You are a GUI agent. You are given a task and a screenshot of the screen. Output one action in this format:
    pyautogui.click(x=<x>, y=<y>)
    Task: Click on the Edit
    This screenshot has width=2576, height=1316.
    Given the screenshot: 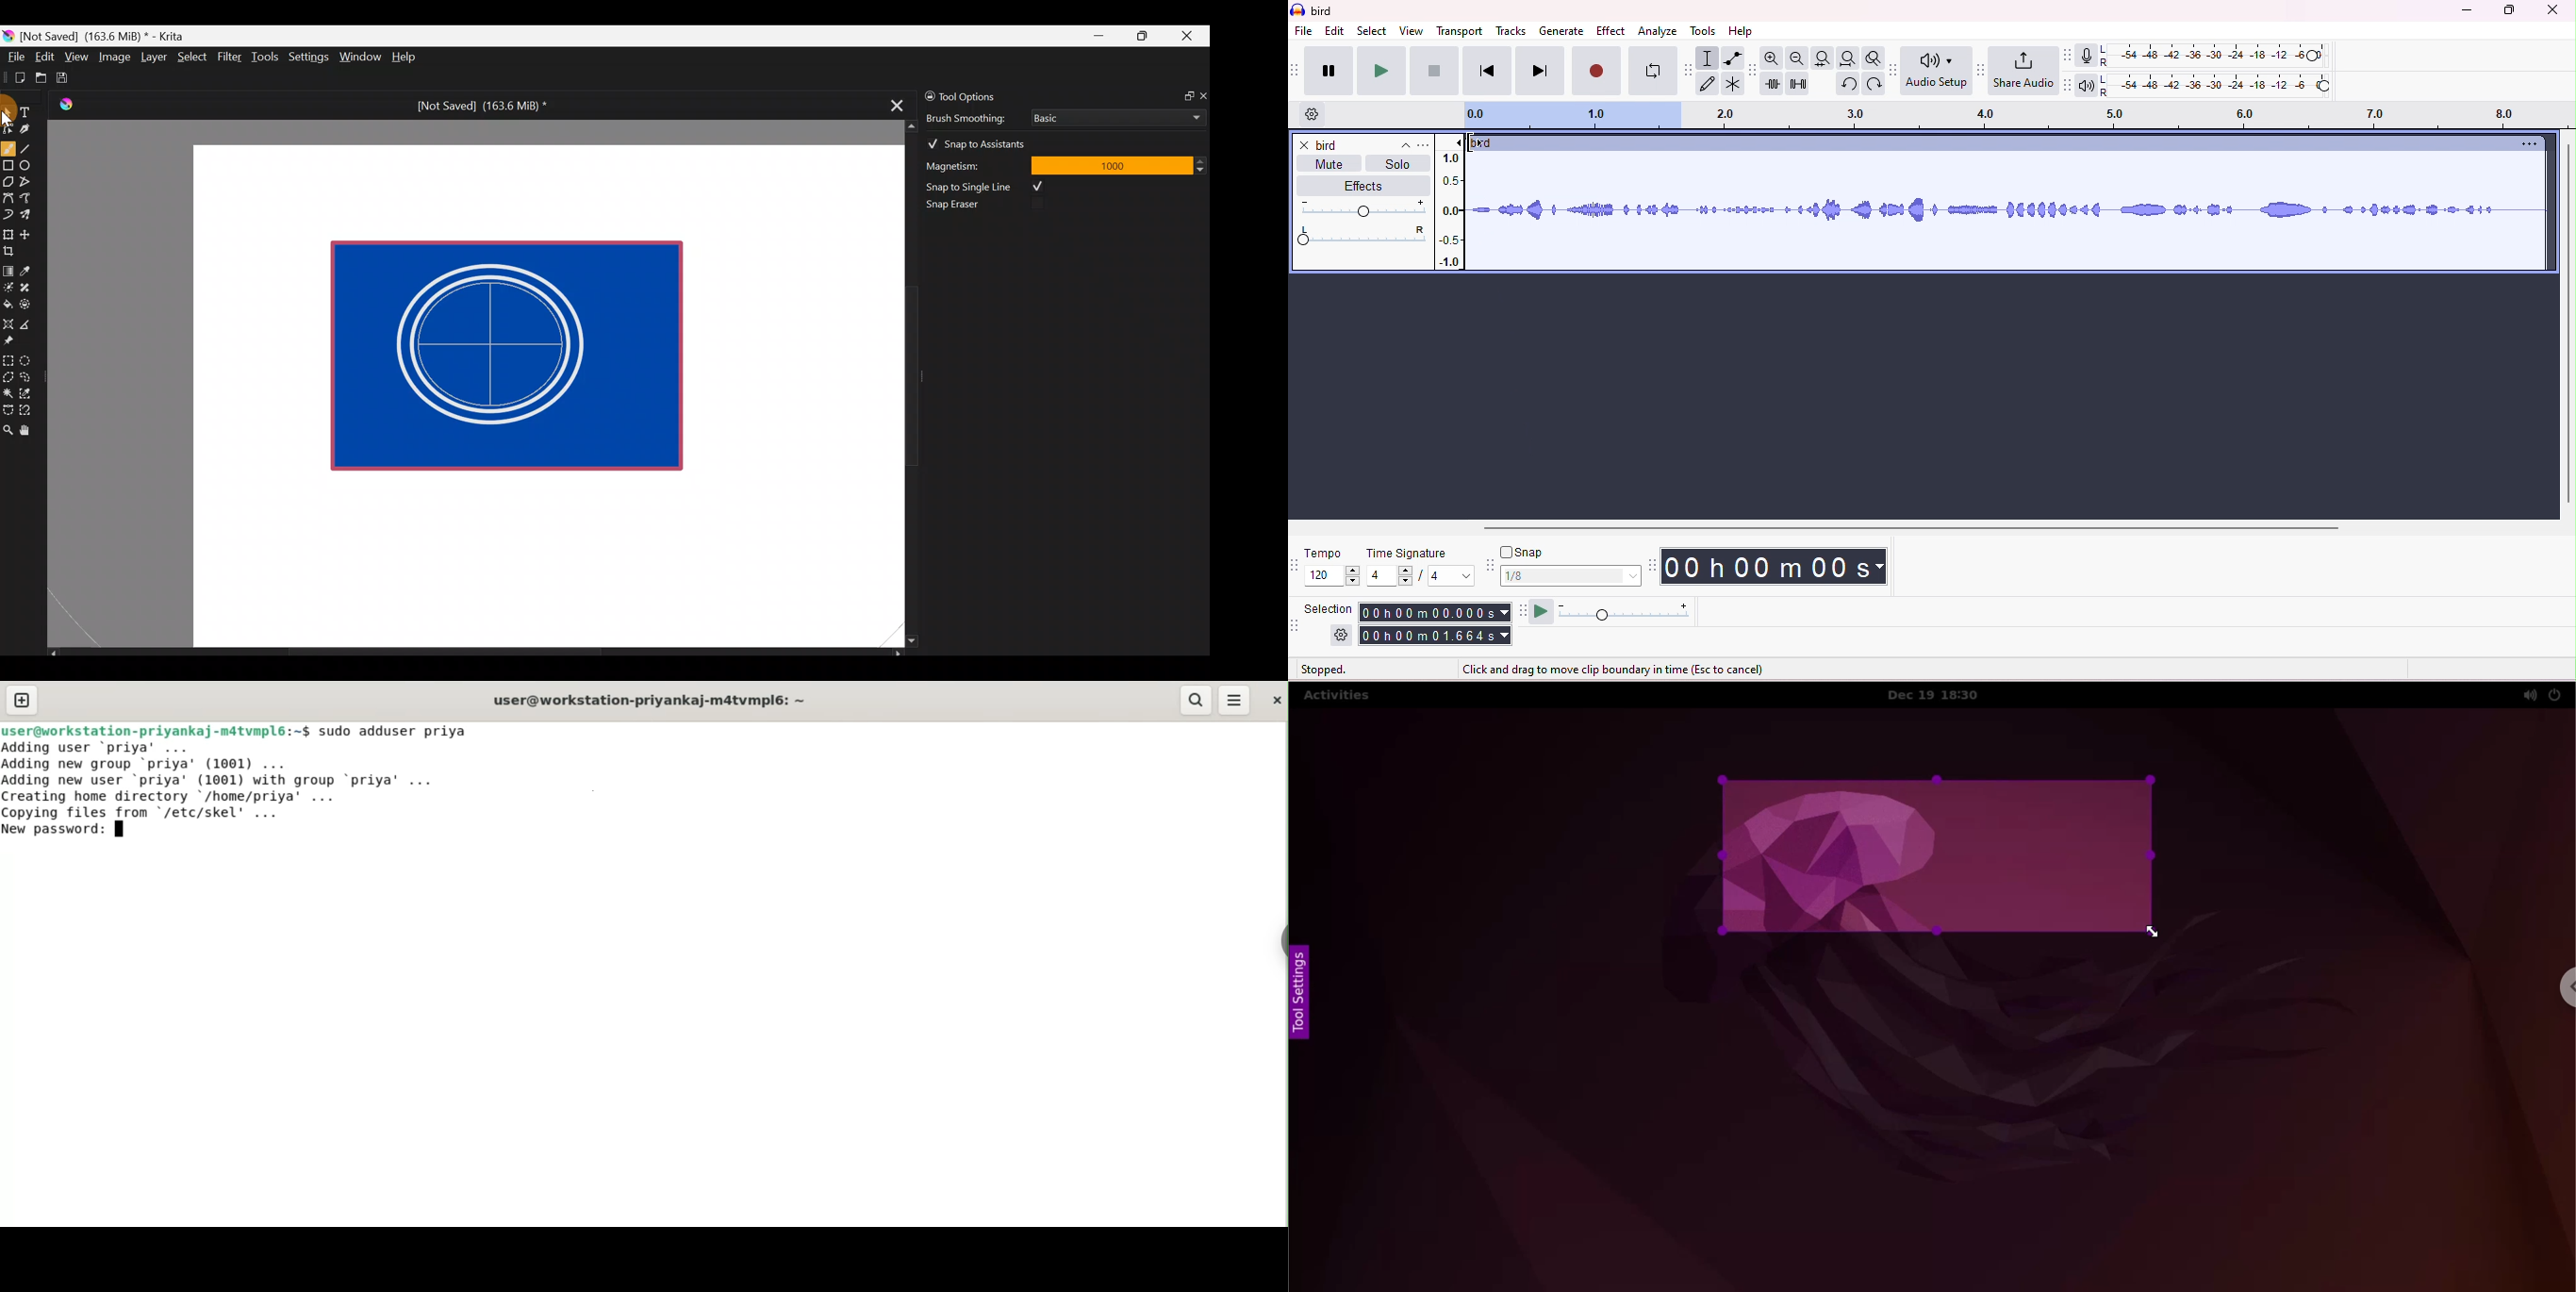 What is the action you would take?
    pyautogui.click(x=44, y=59)
    